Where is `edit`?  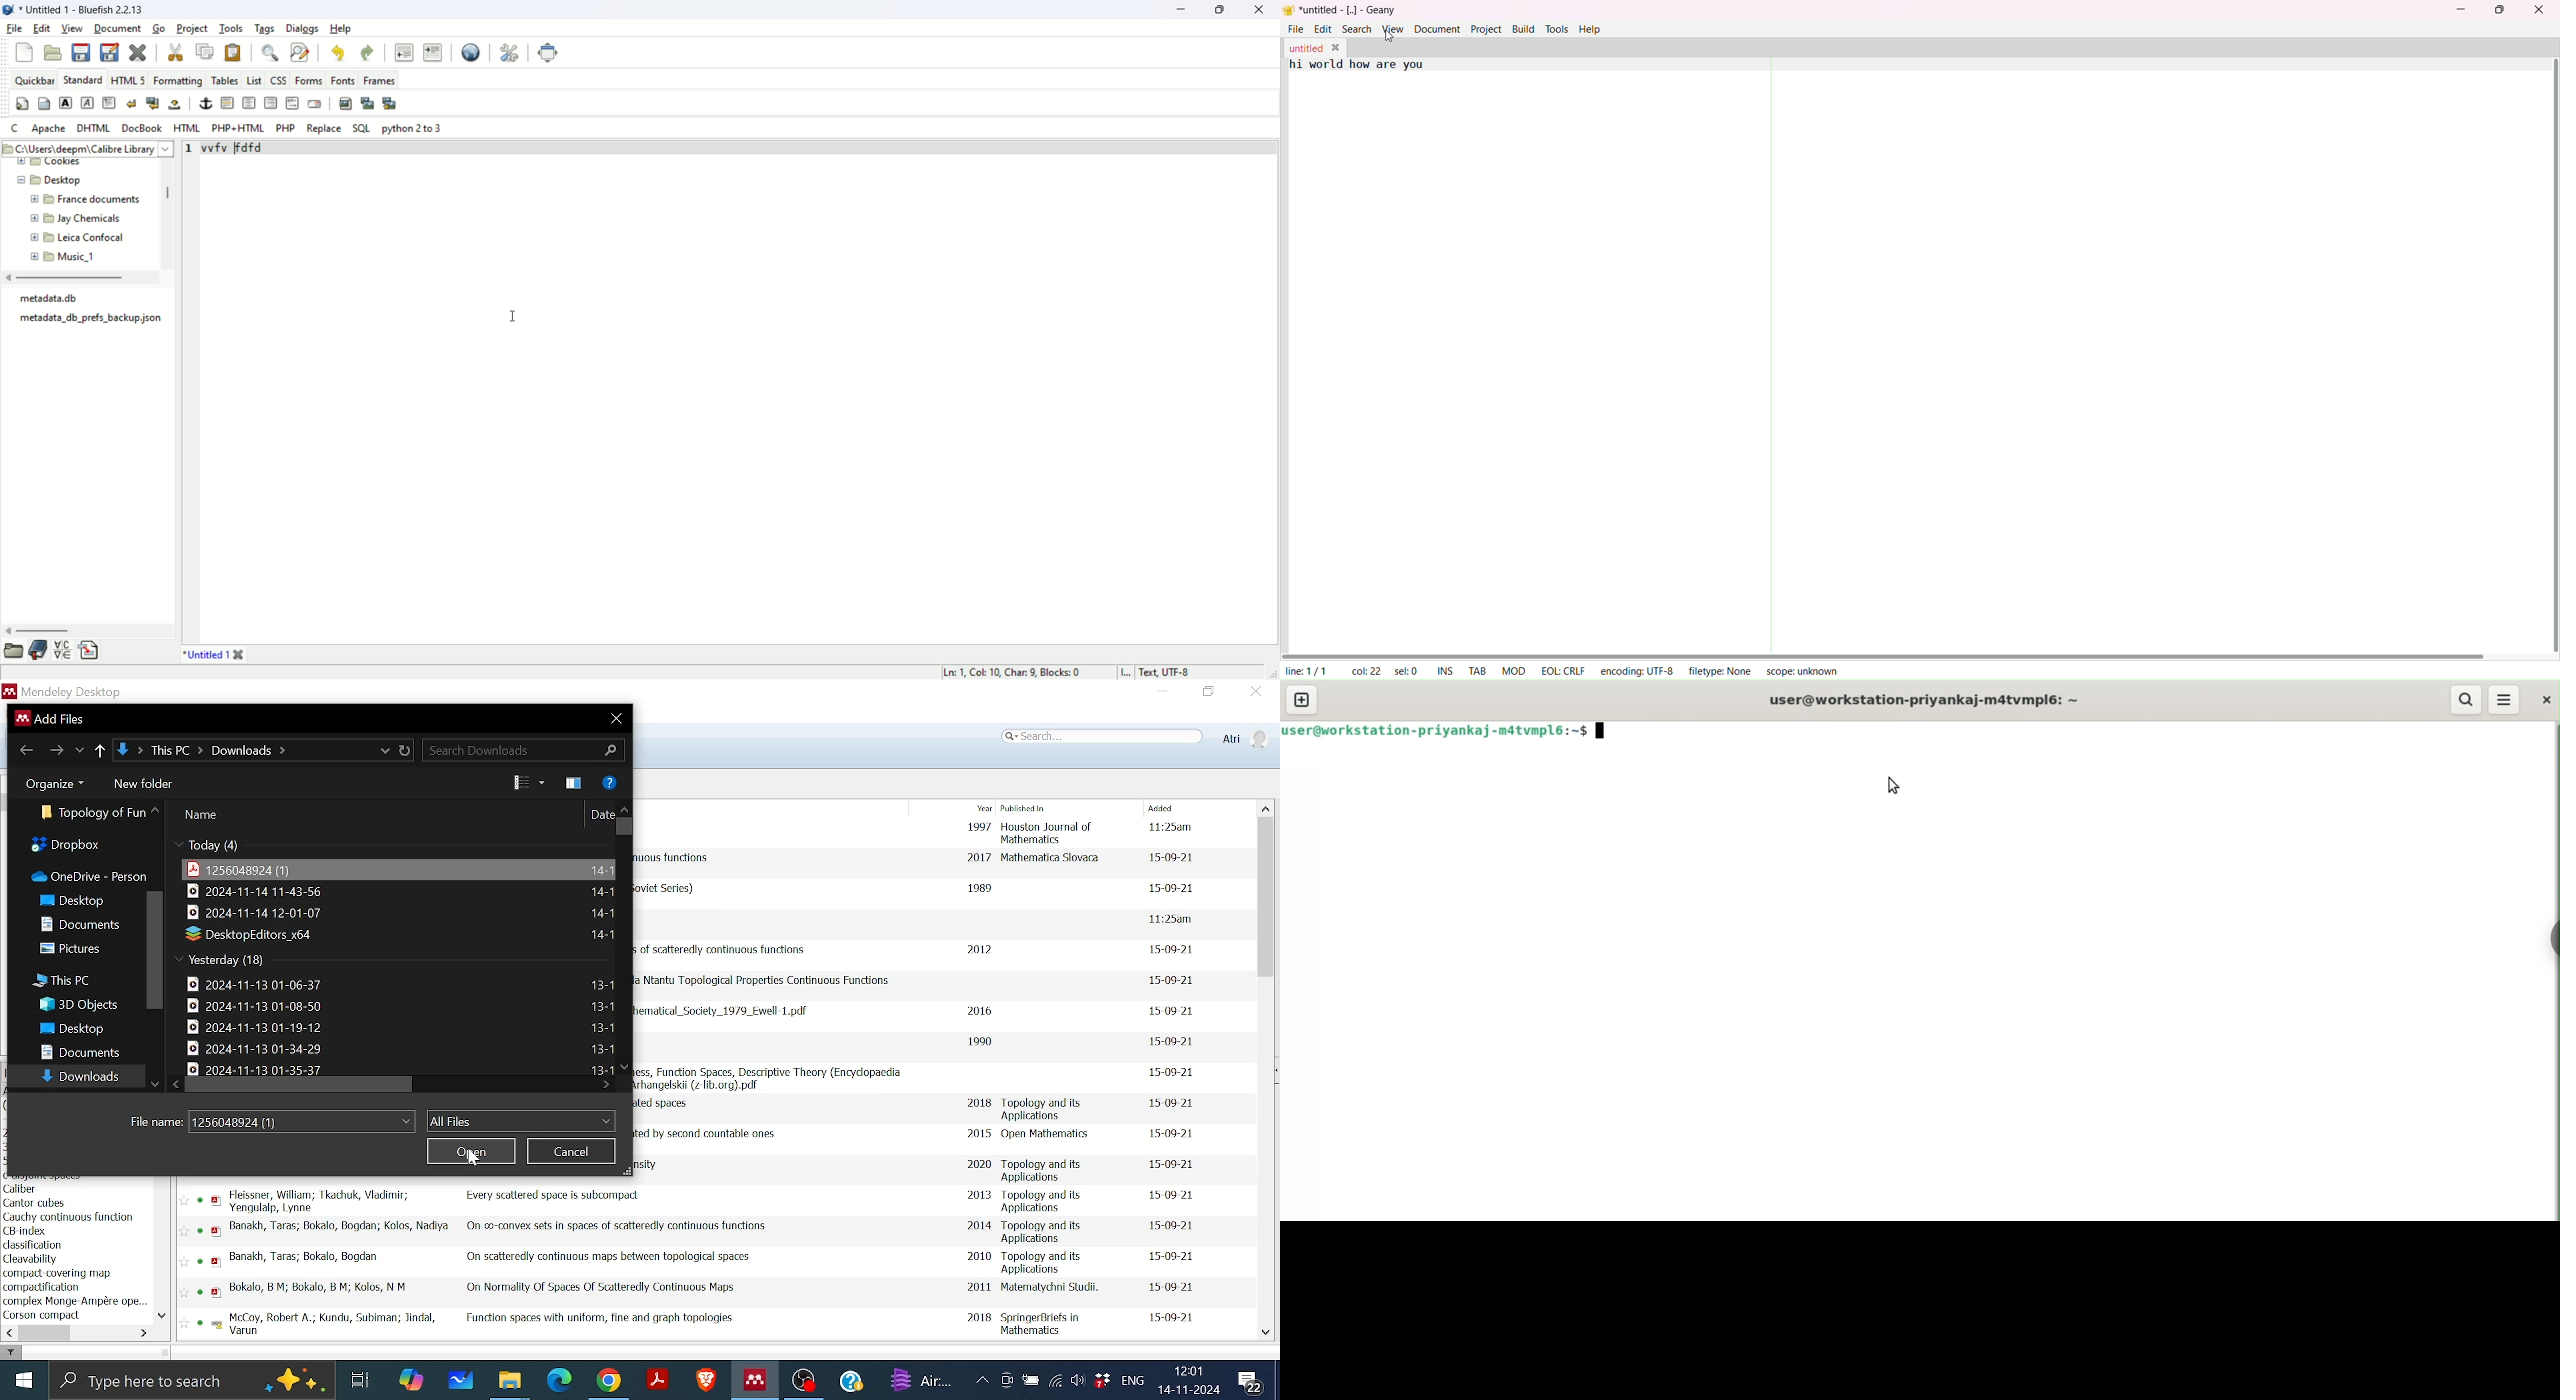 edit is located at coordinates (44, 29).